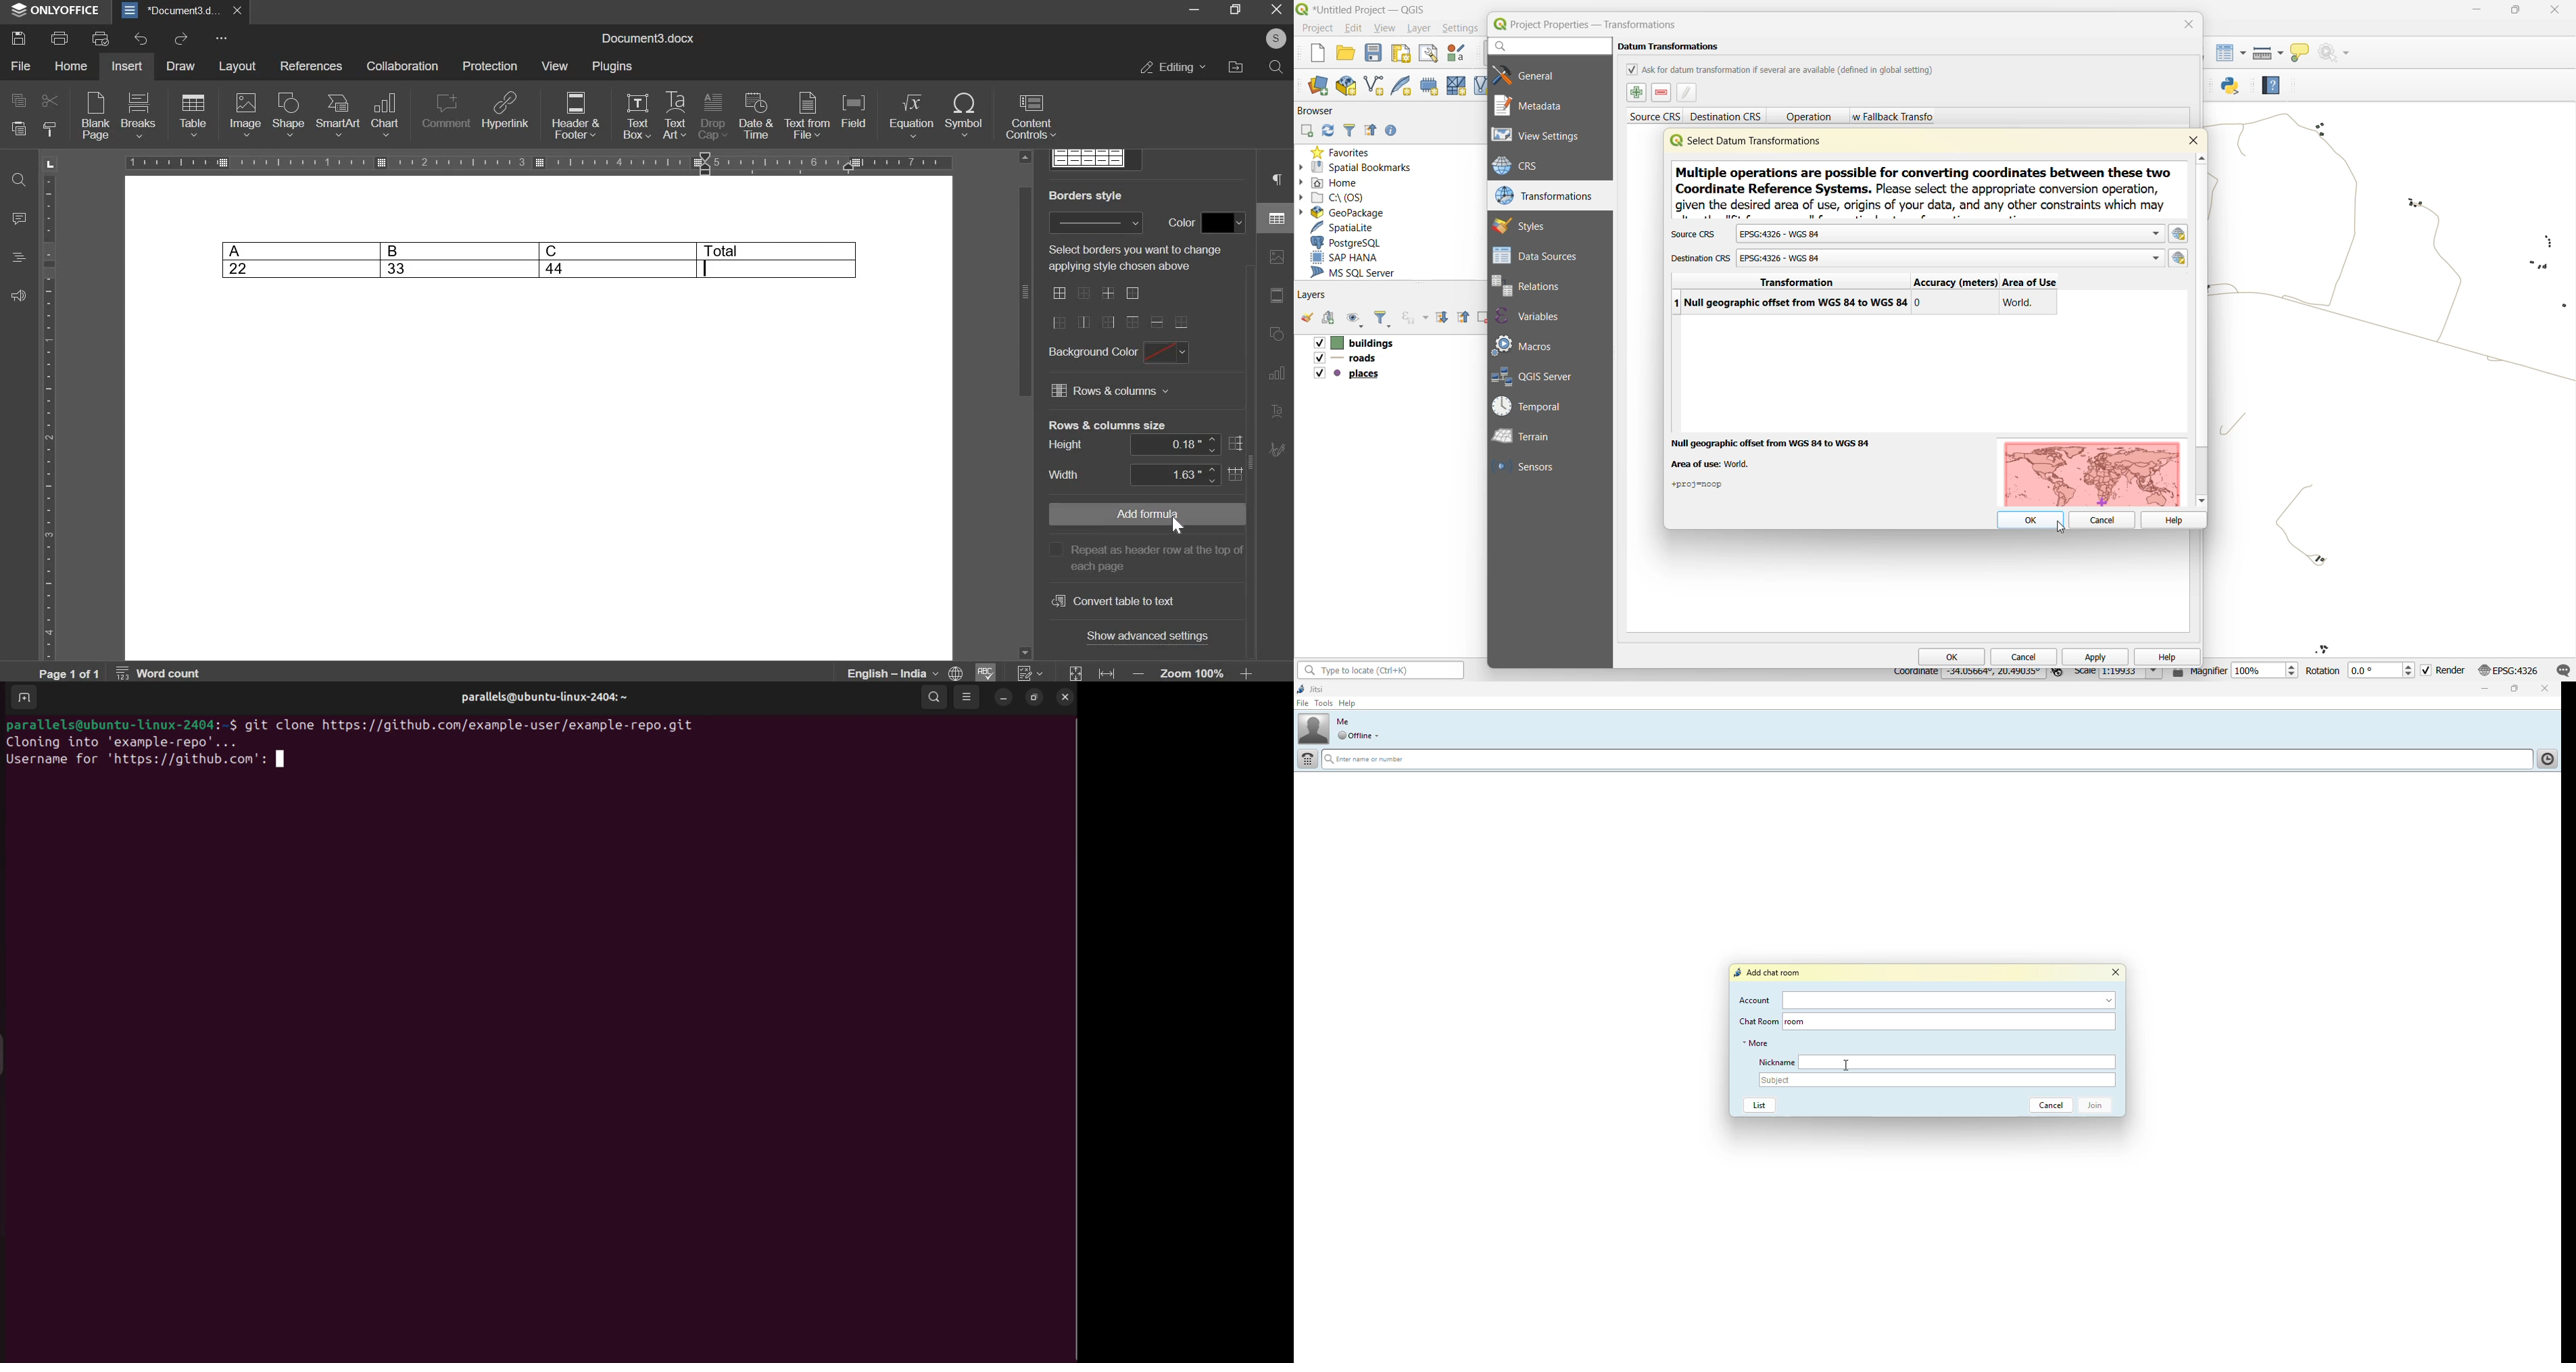 This screenshot has height=1372, width=2576. What do you see at coordinates (1277, 256) in the screenshot?
I see `image settings` at bounding box center [1277, 256].